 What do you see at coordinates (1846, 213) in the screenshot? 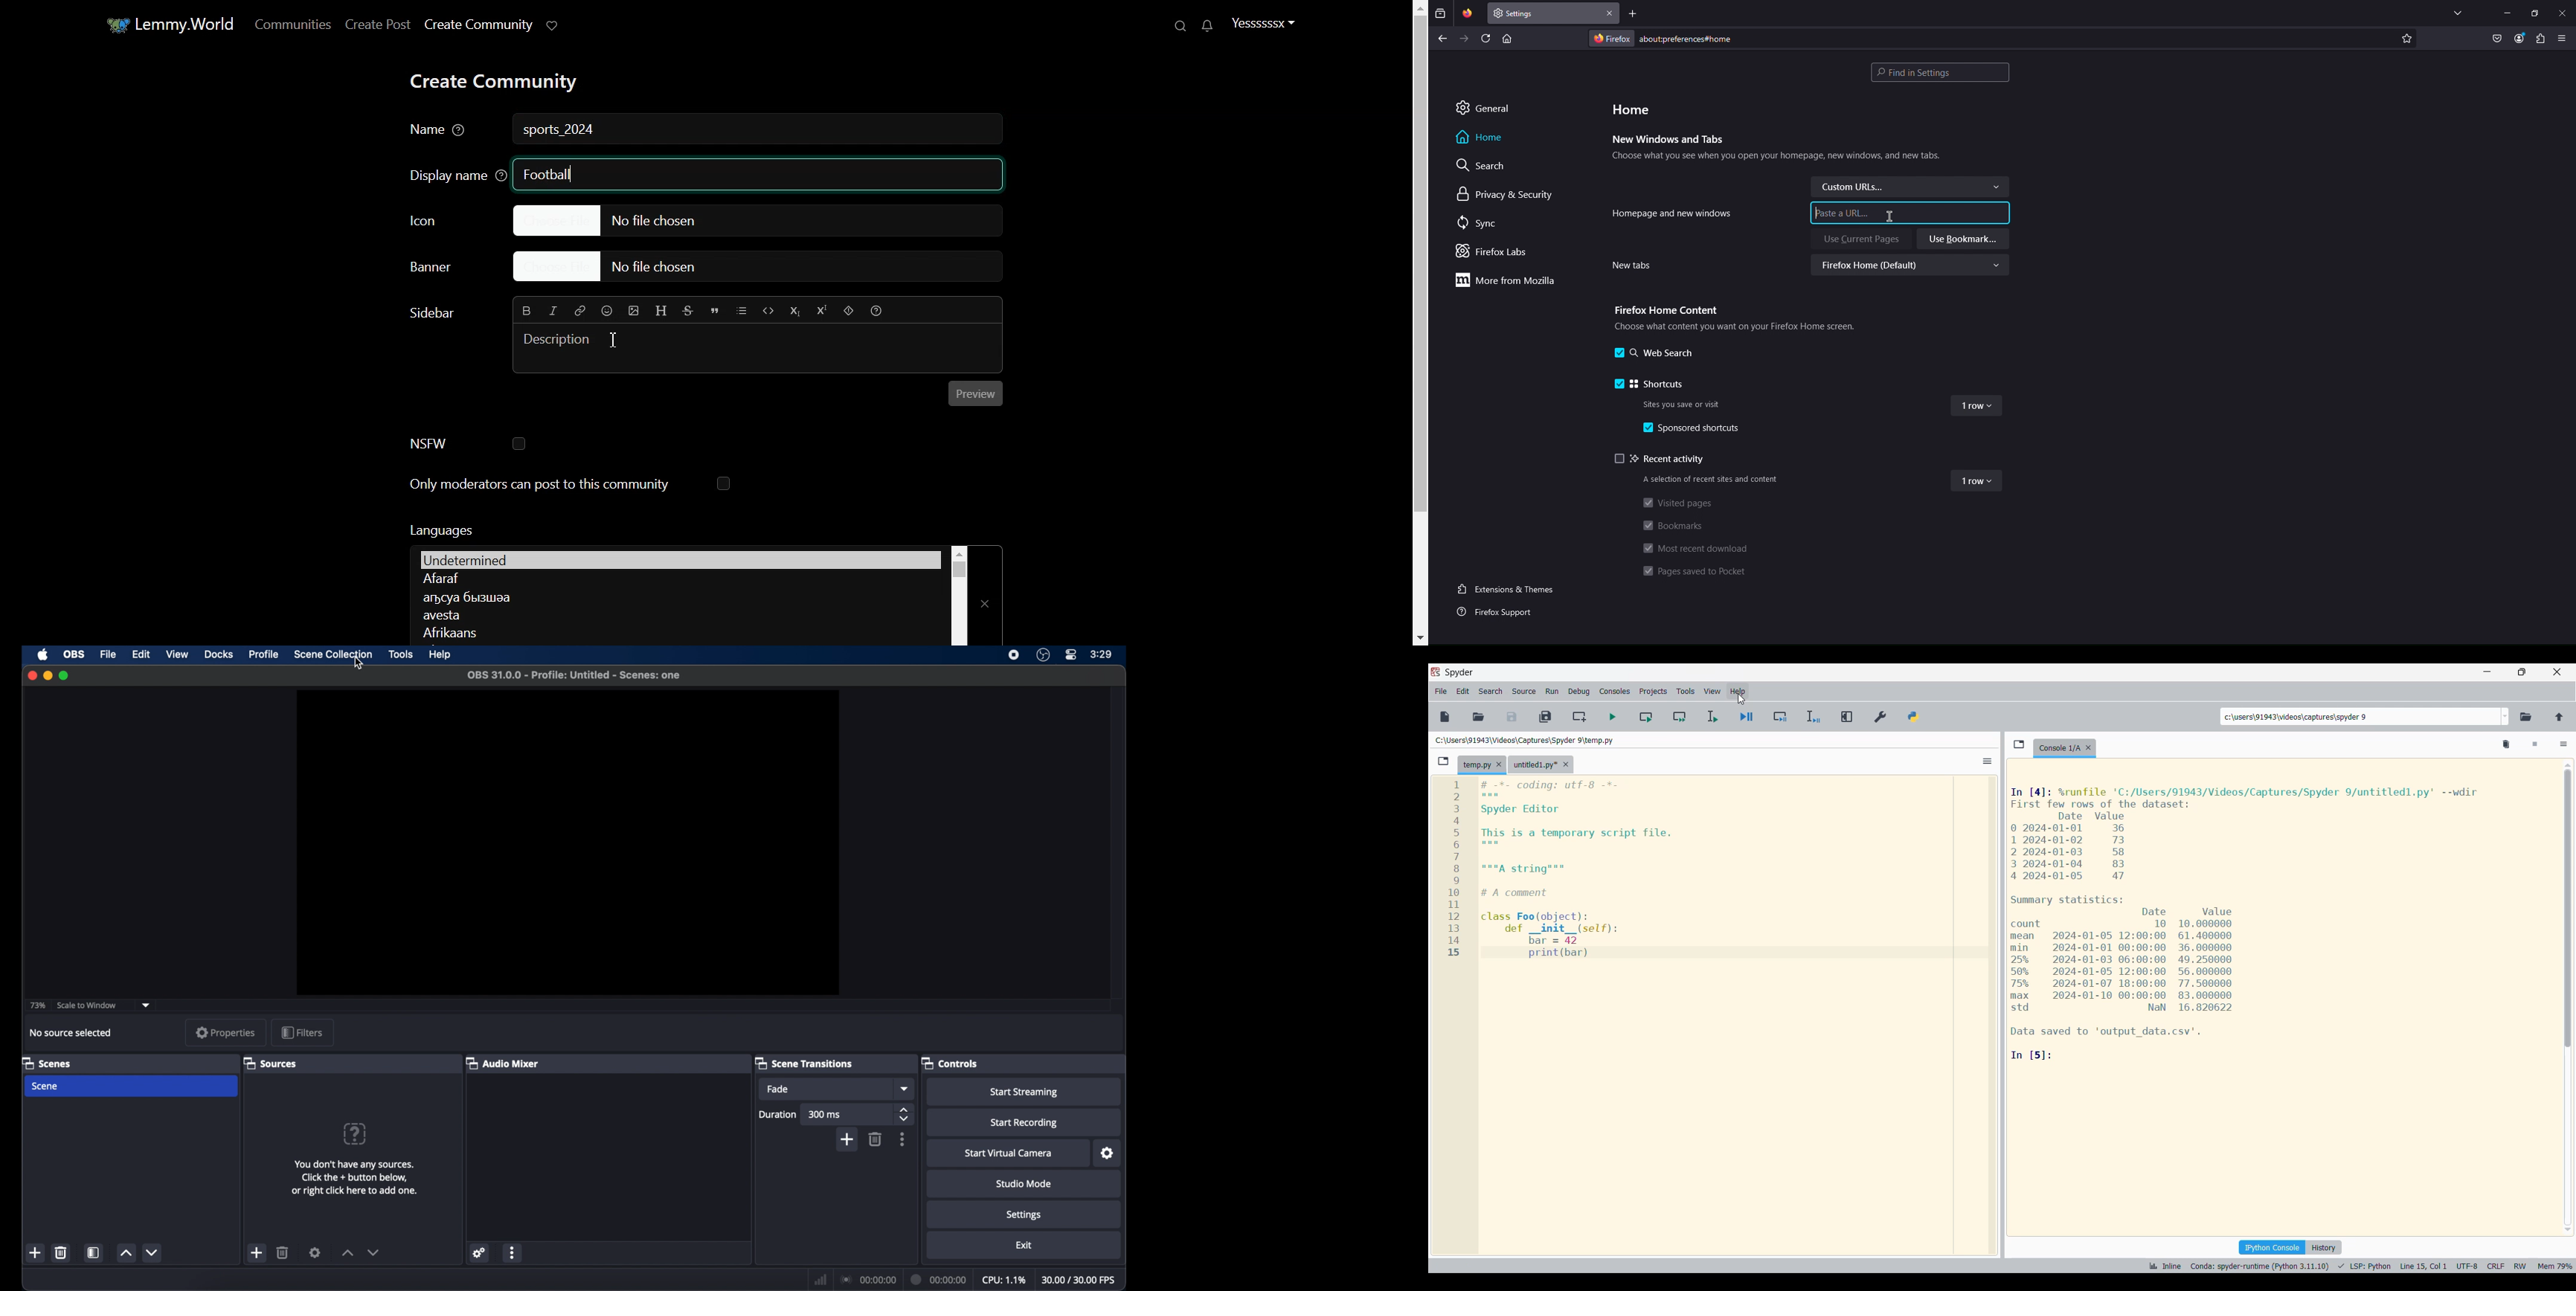
I see `Paste a URL` at bounding box center [1846, 213].